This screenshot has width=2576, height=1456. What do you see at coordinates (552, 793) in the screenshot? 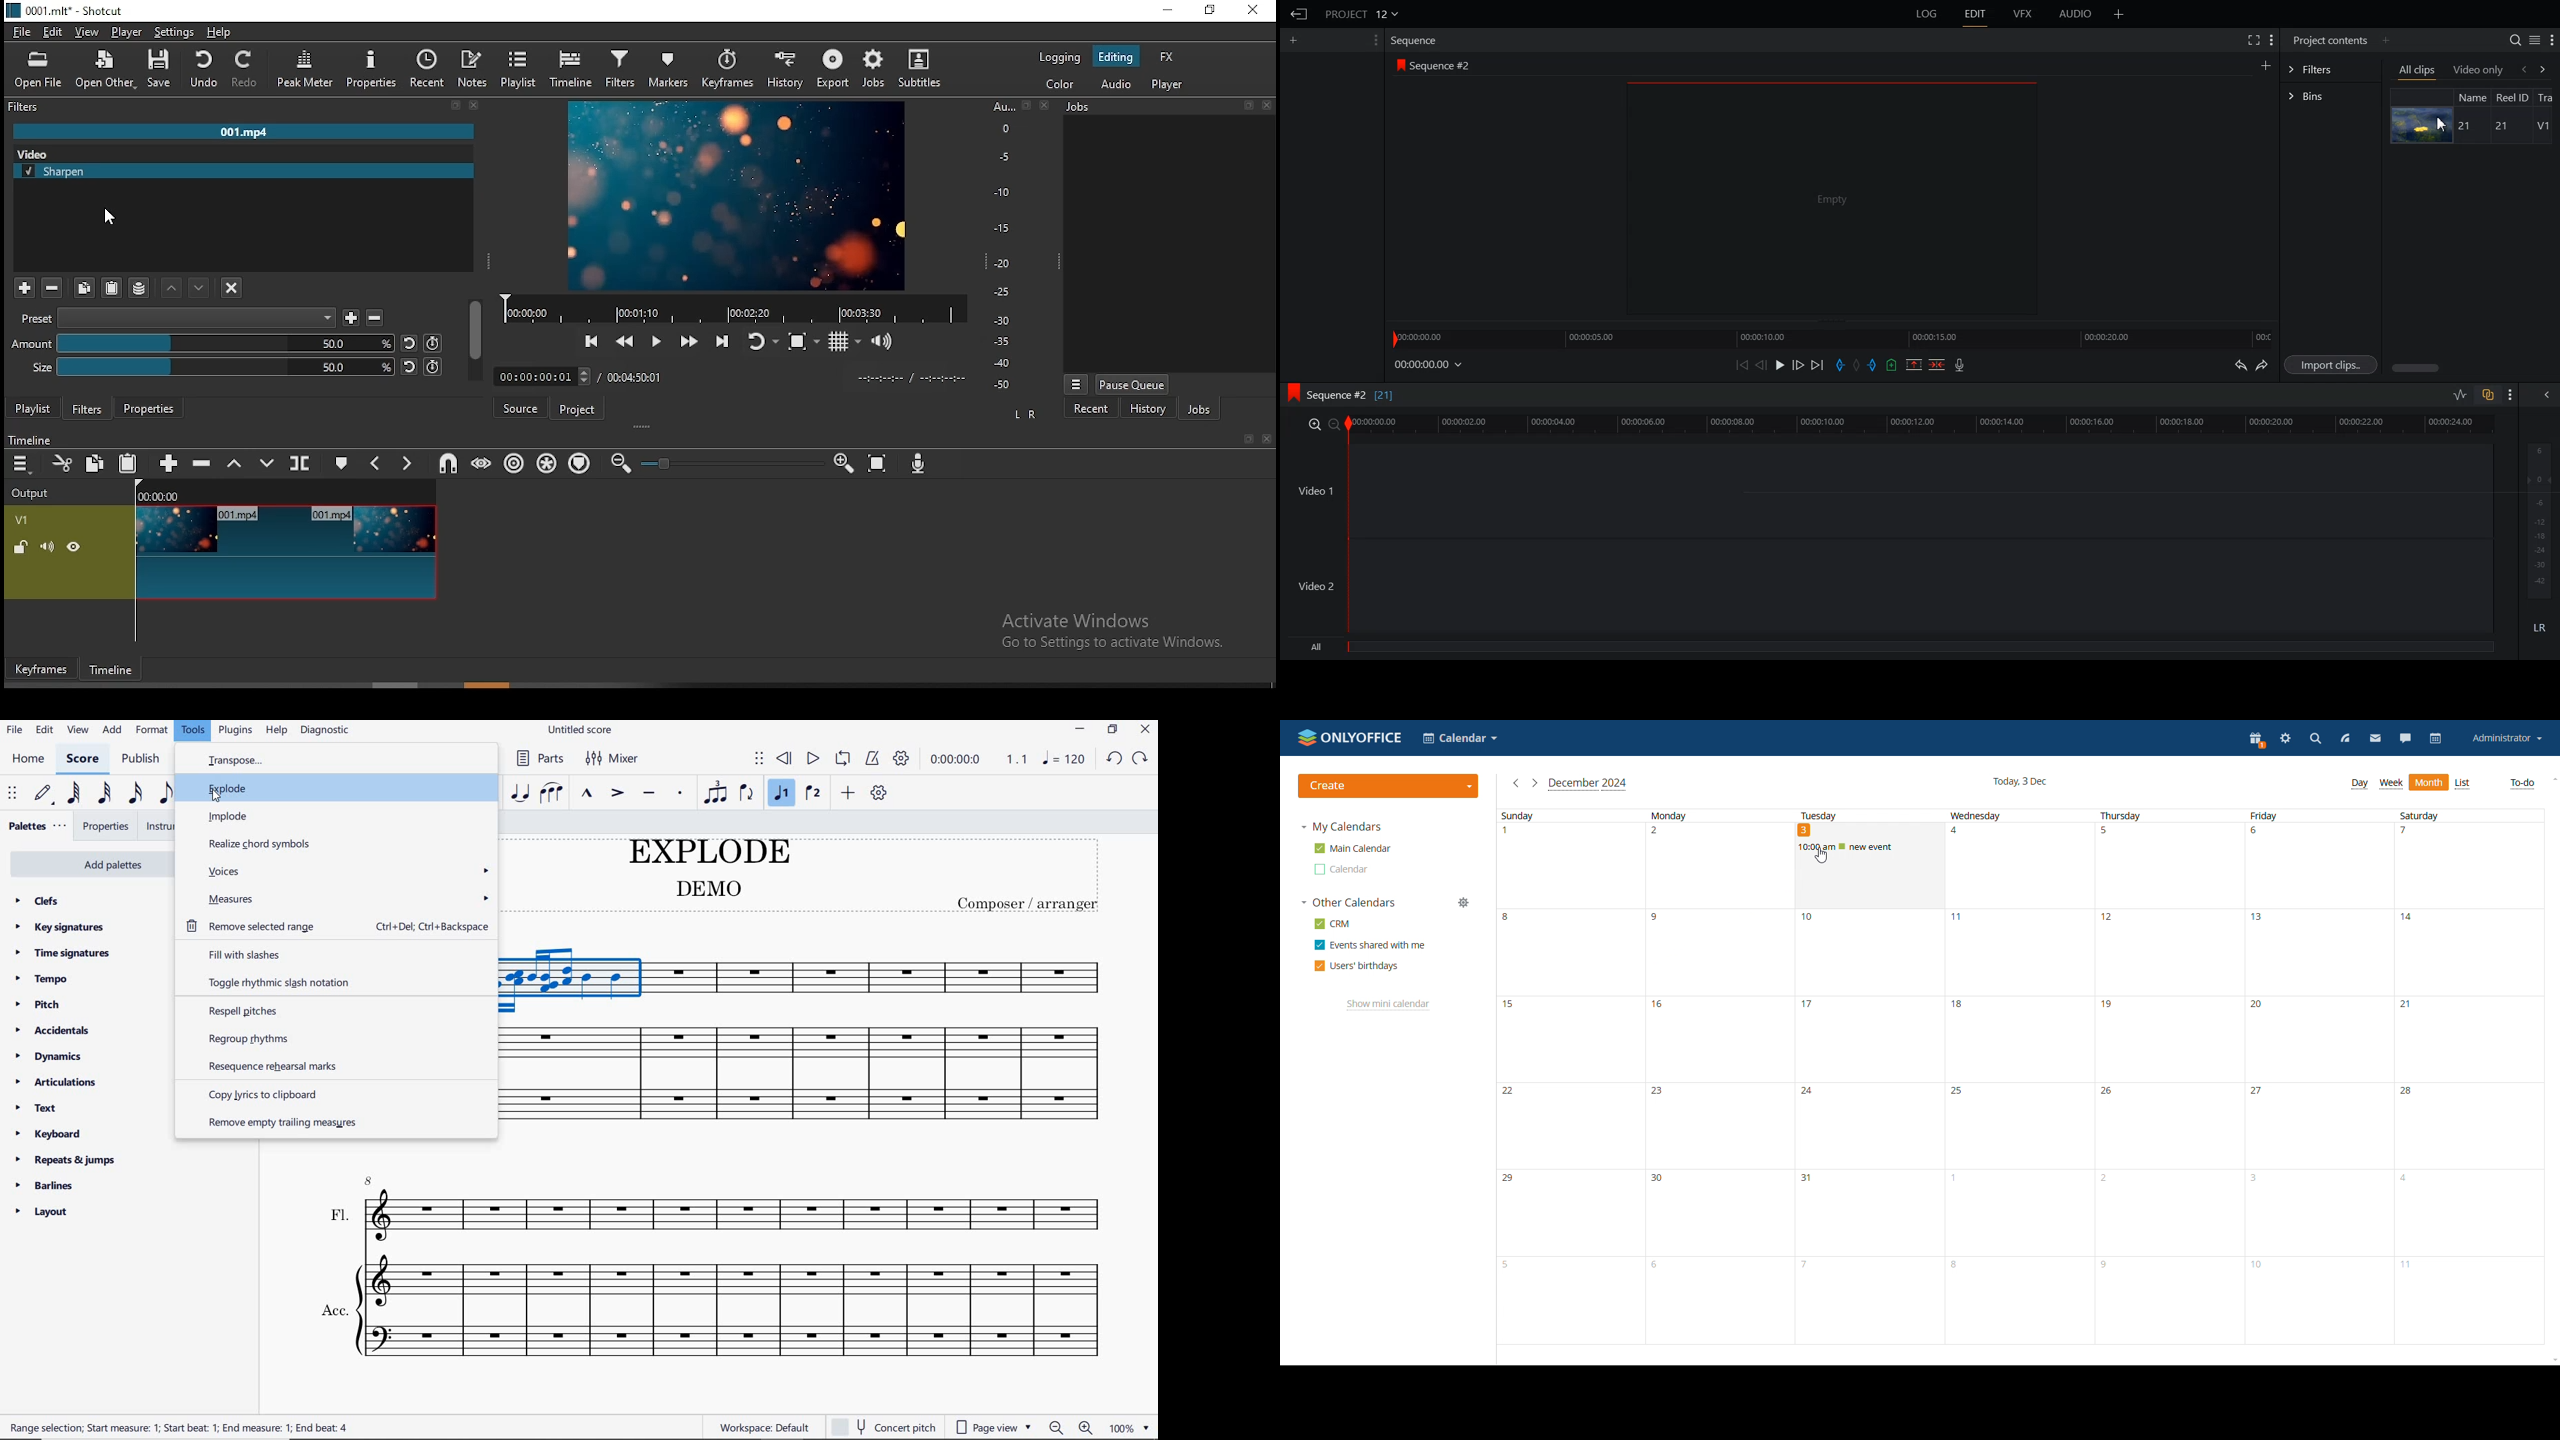
I see `slur` at bounding box center [552, 793].